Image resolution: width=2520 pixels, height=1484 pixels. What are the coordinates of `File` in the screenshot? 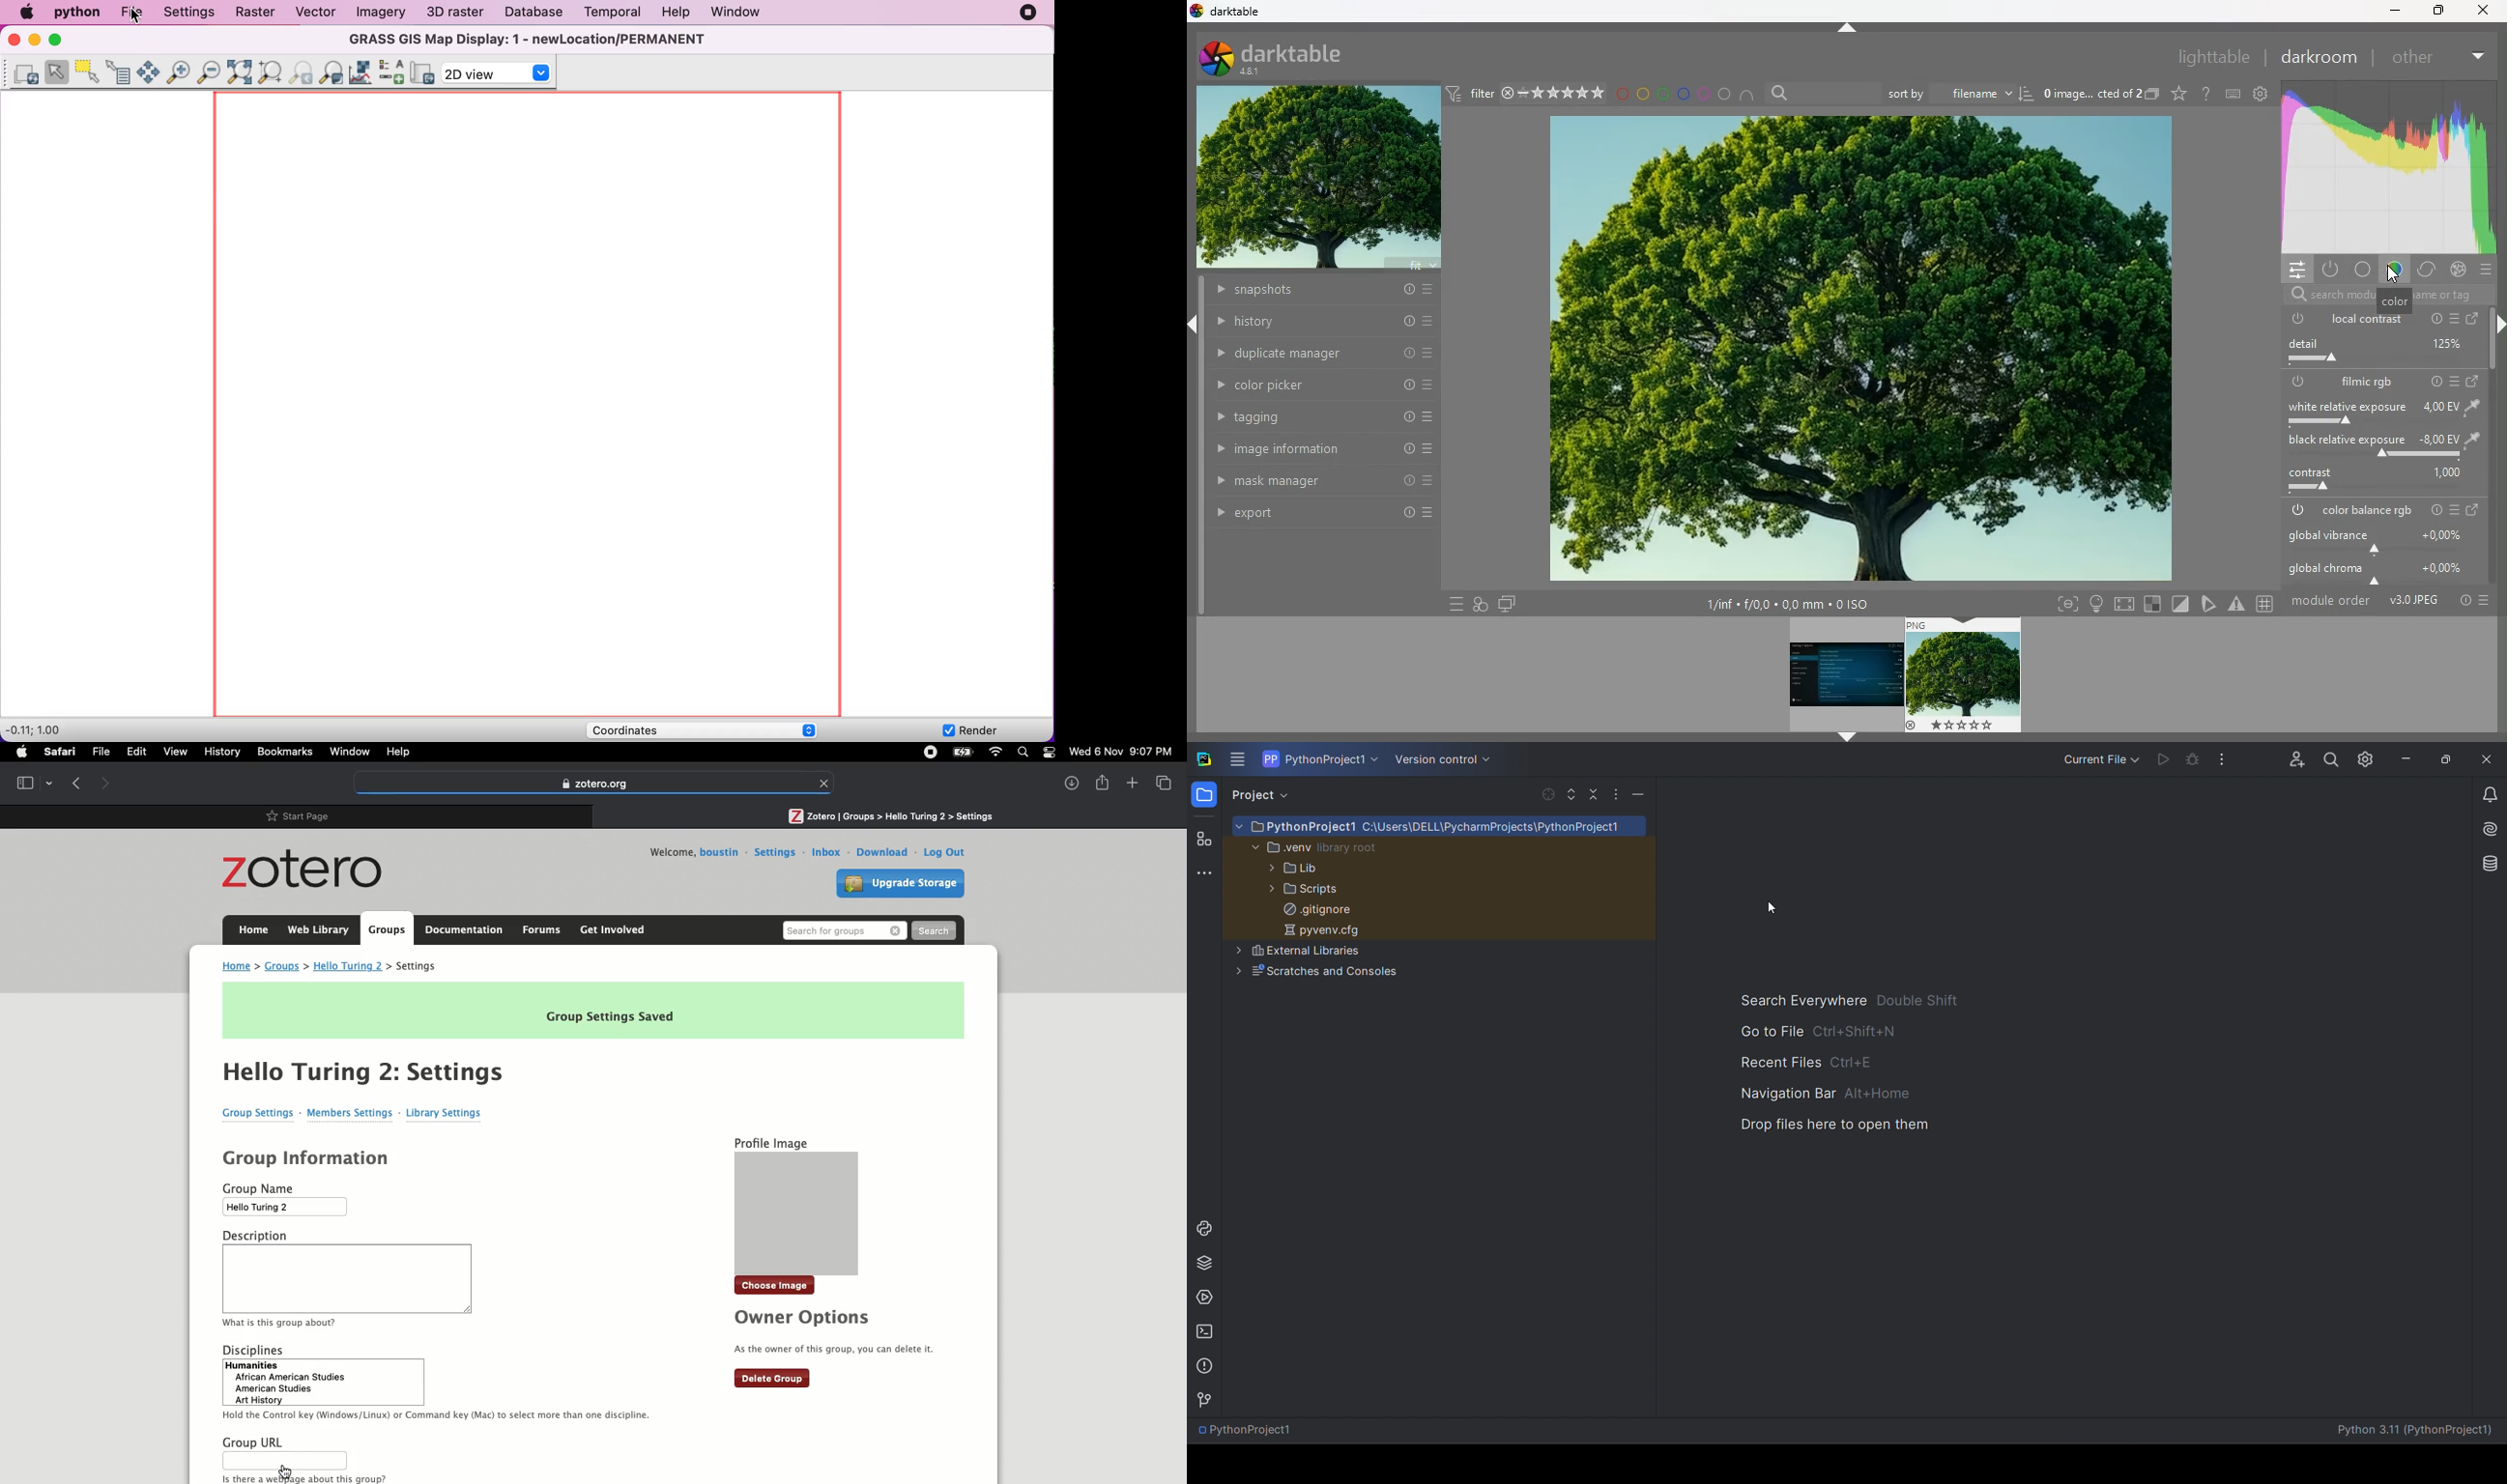 It's located at (104, 752).